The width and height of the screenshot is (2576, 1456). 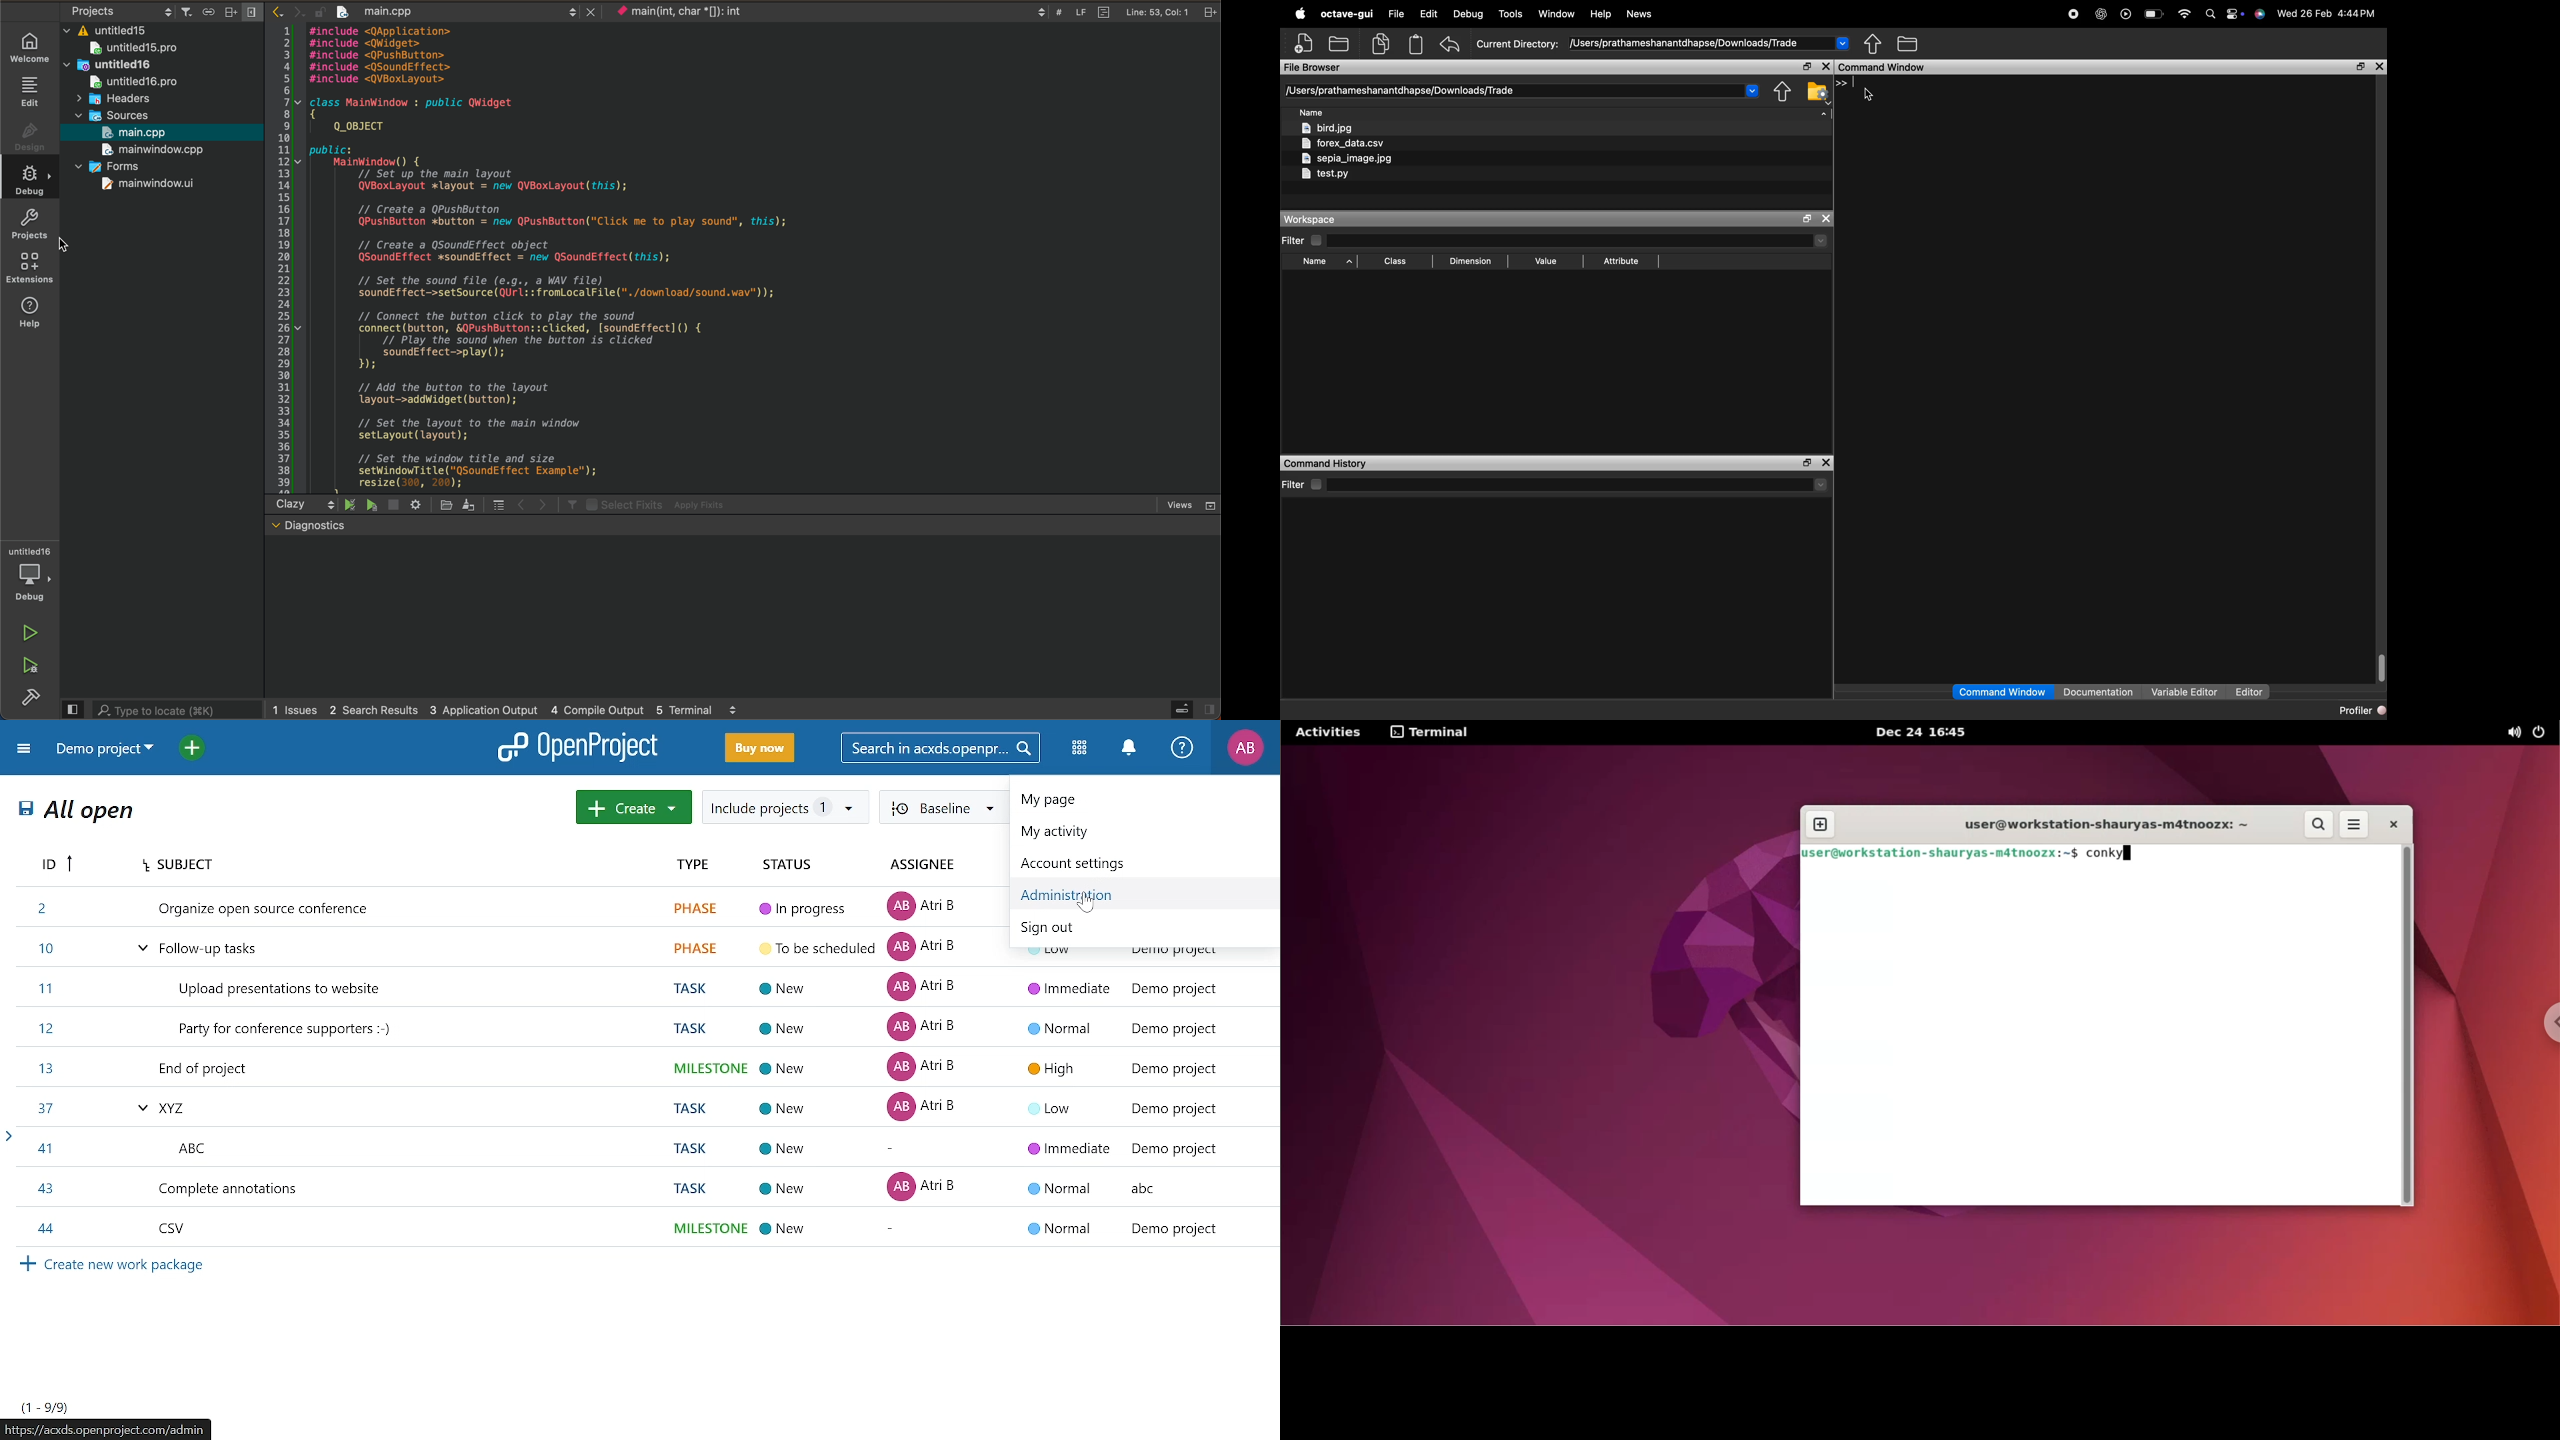 I want to click on , so click(x=151, y=150).